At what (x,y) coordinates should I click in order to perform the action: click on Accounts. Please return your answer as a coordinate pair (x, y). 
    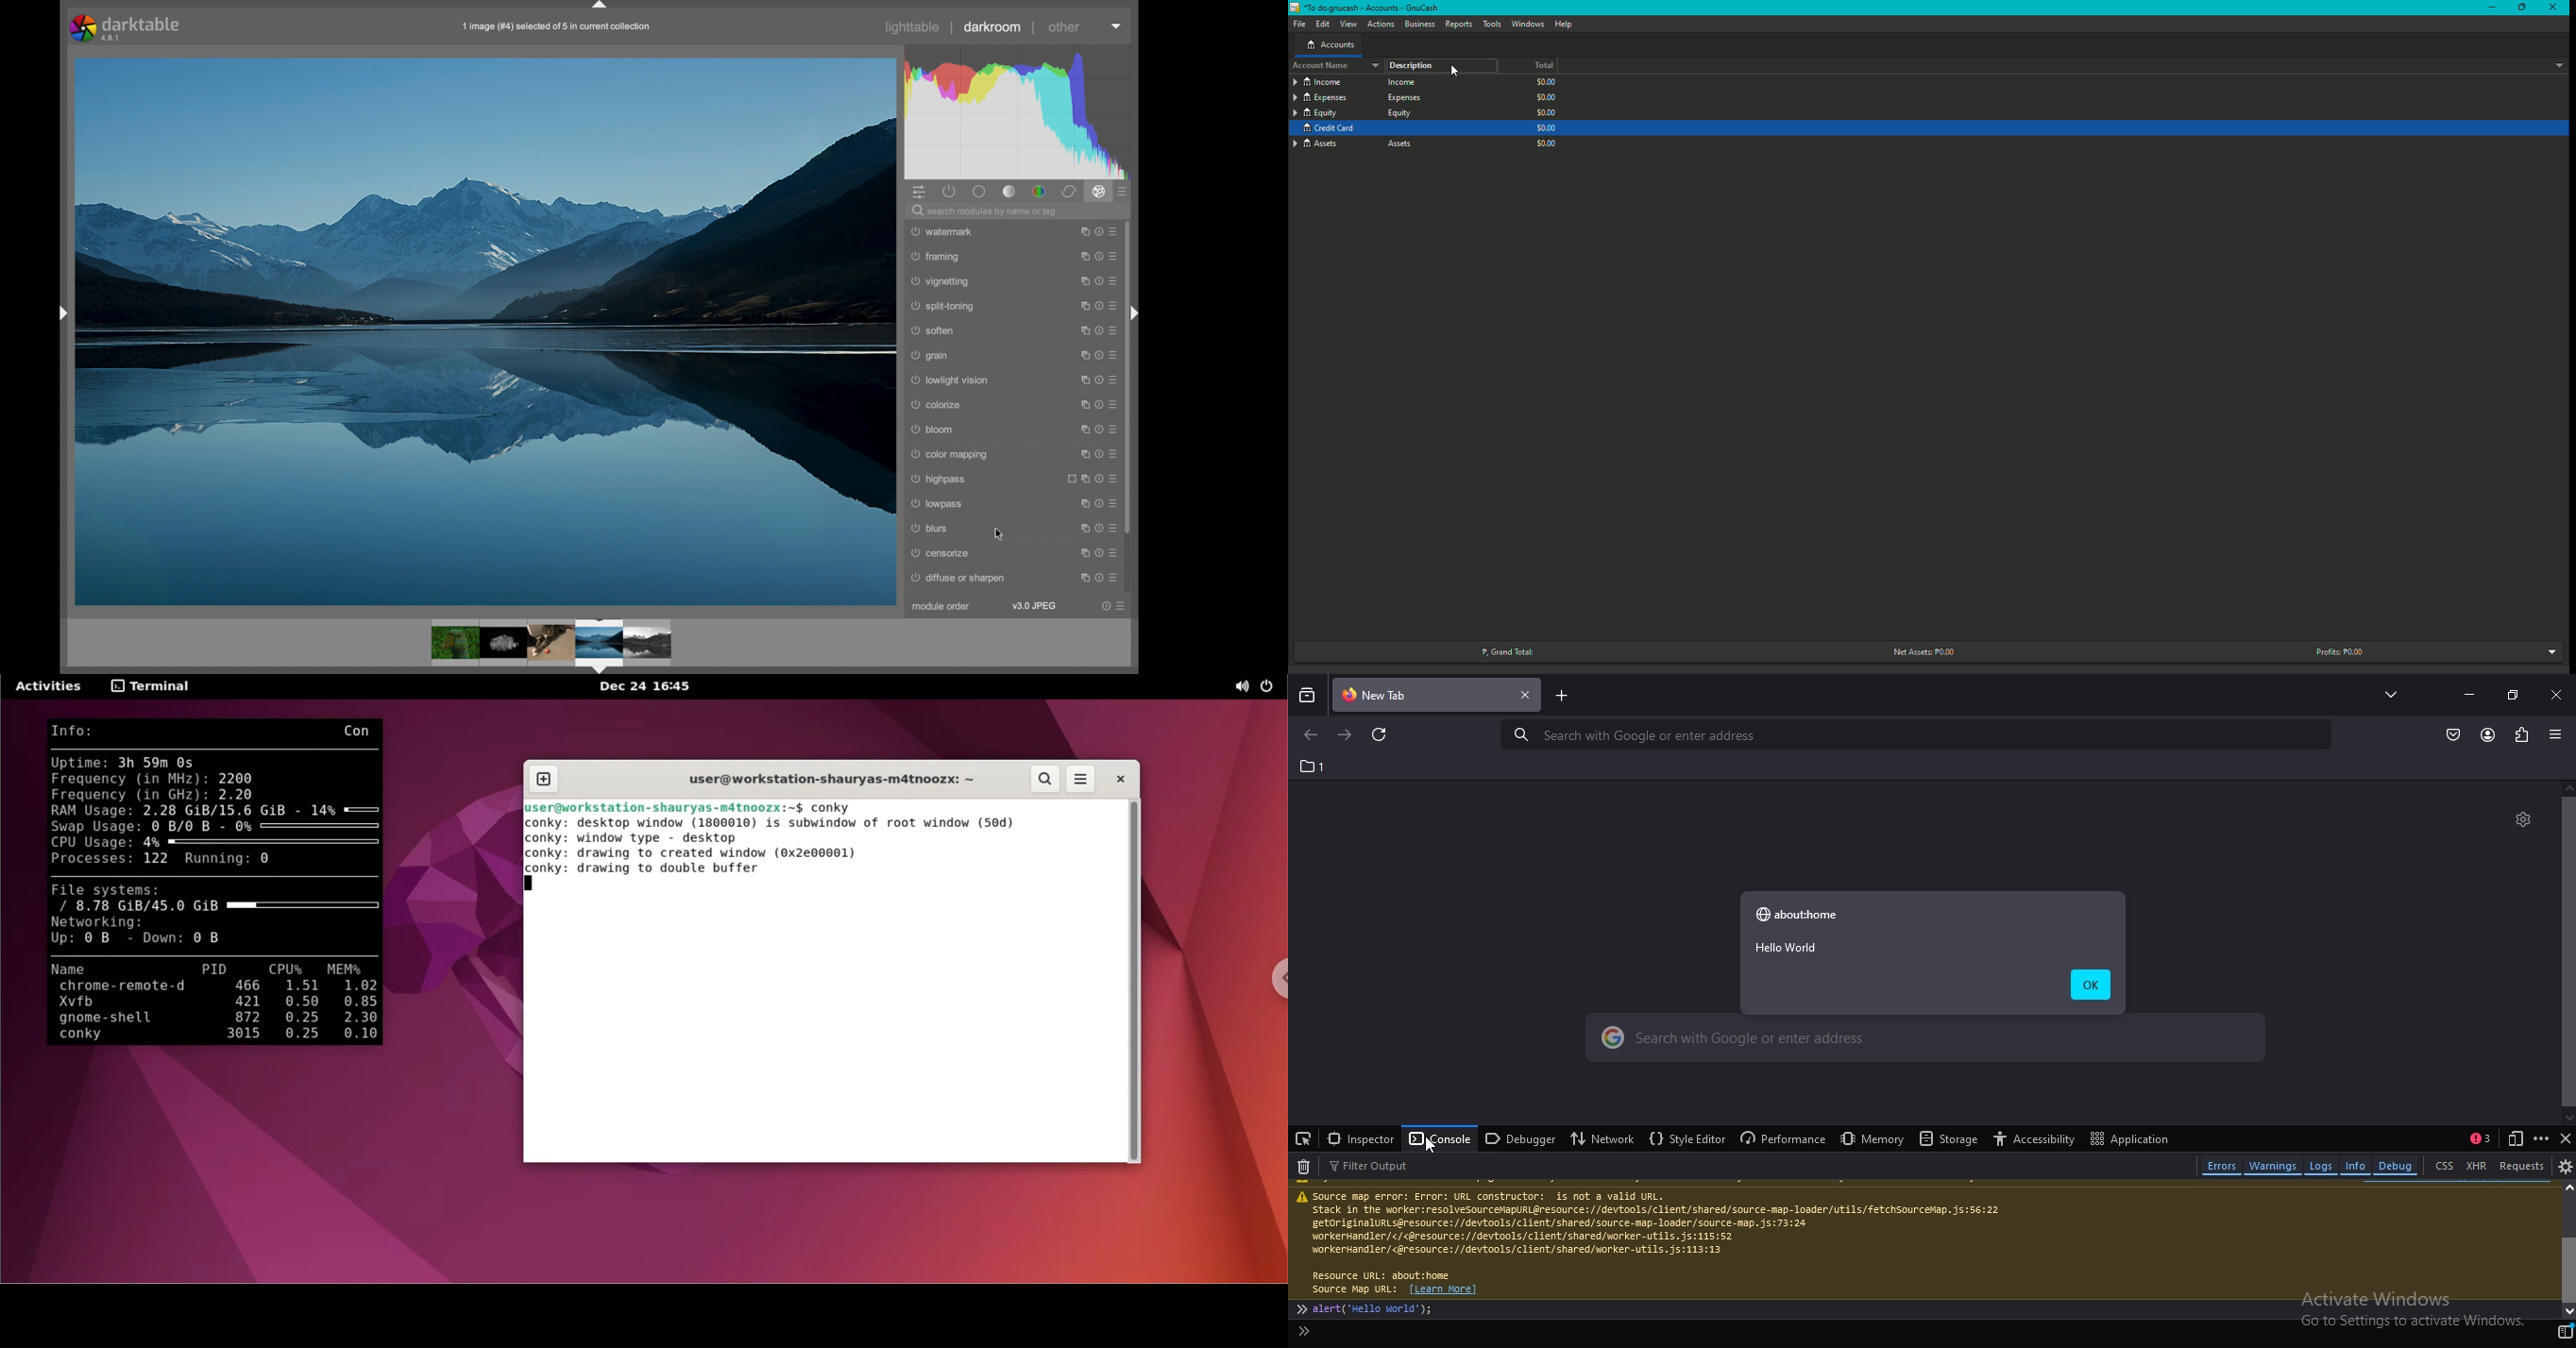
    Looking at the image, I should click on (1333, 45).